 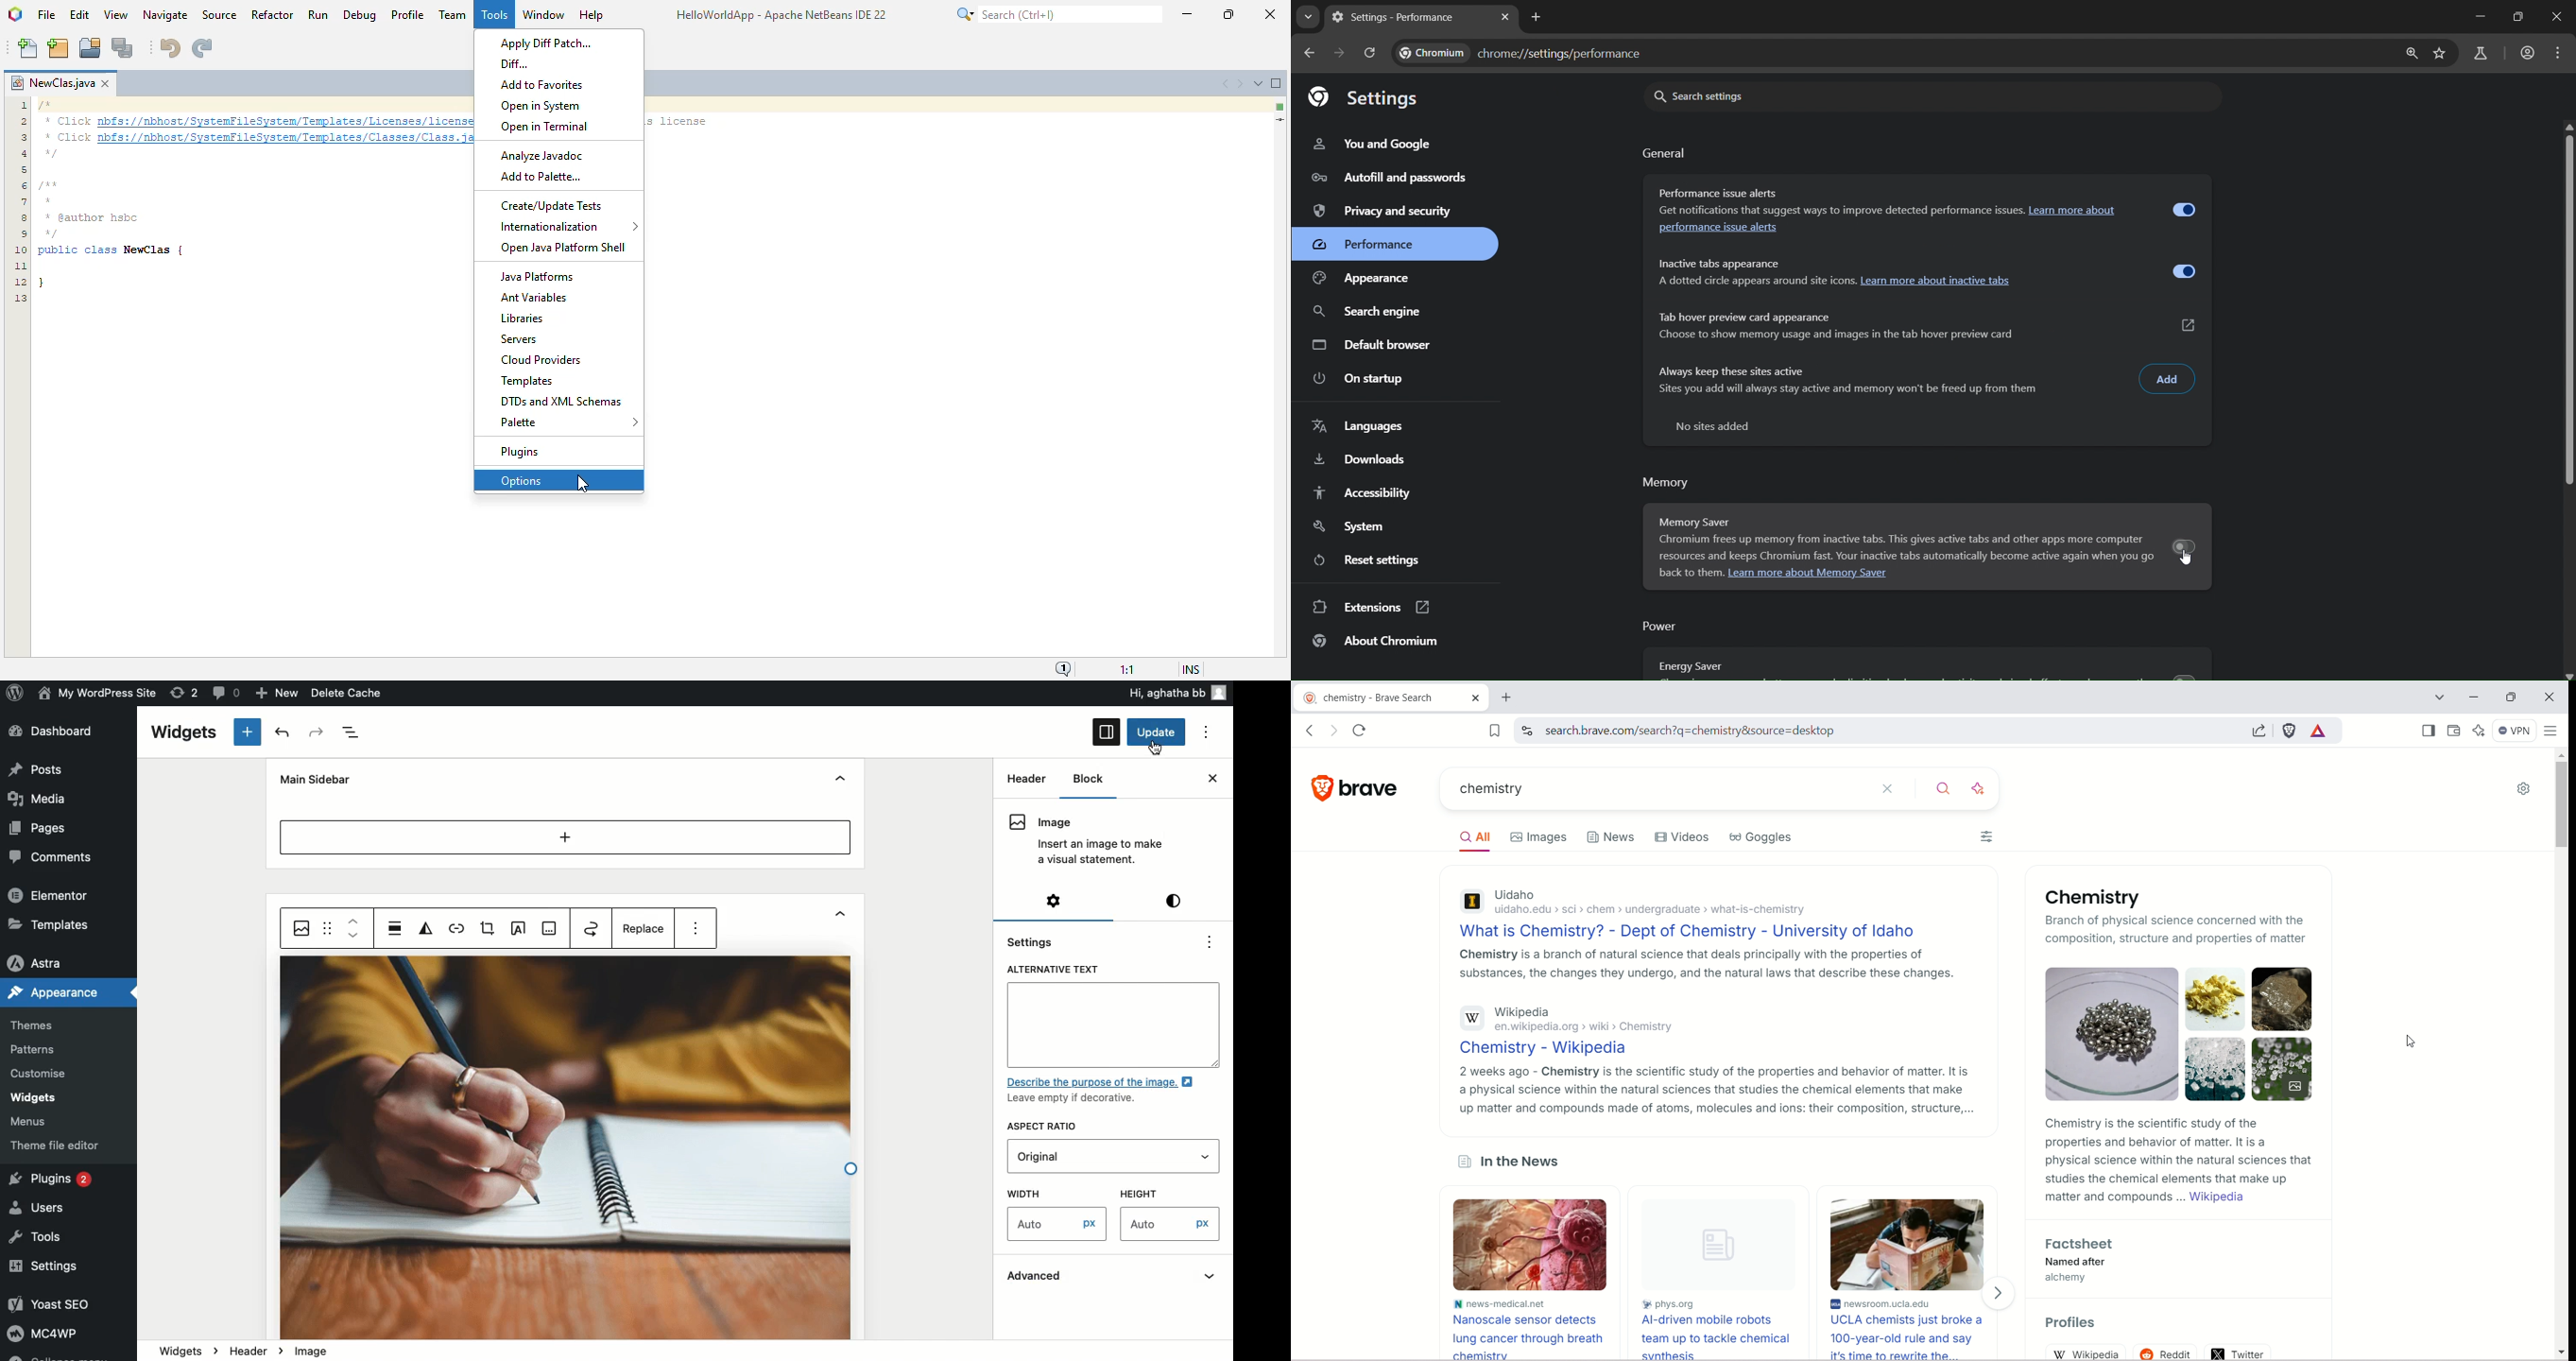 What do you see at coordinates (1050, 1192) in the screenshot?
I see `width` at bounding box center [1050, 1192].